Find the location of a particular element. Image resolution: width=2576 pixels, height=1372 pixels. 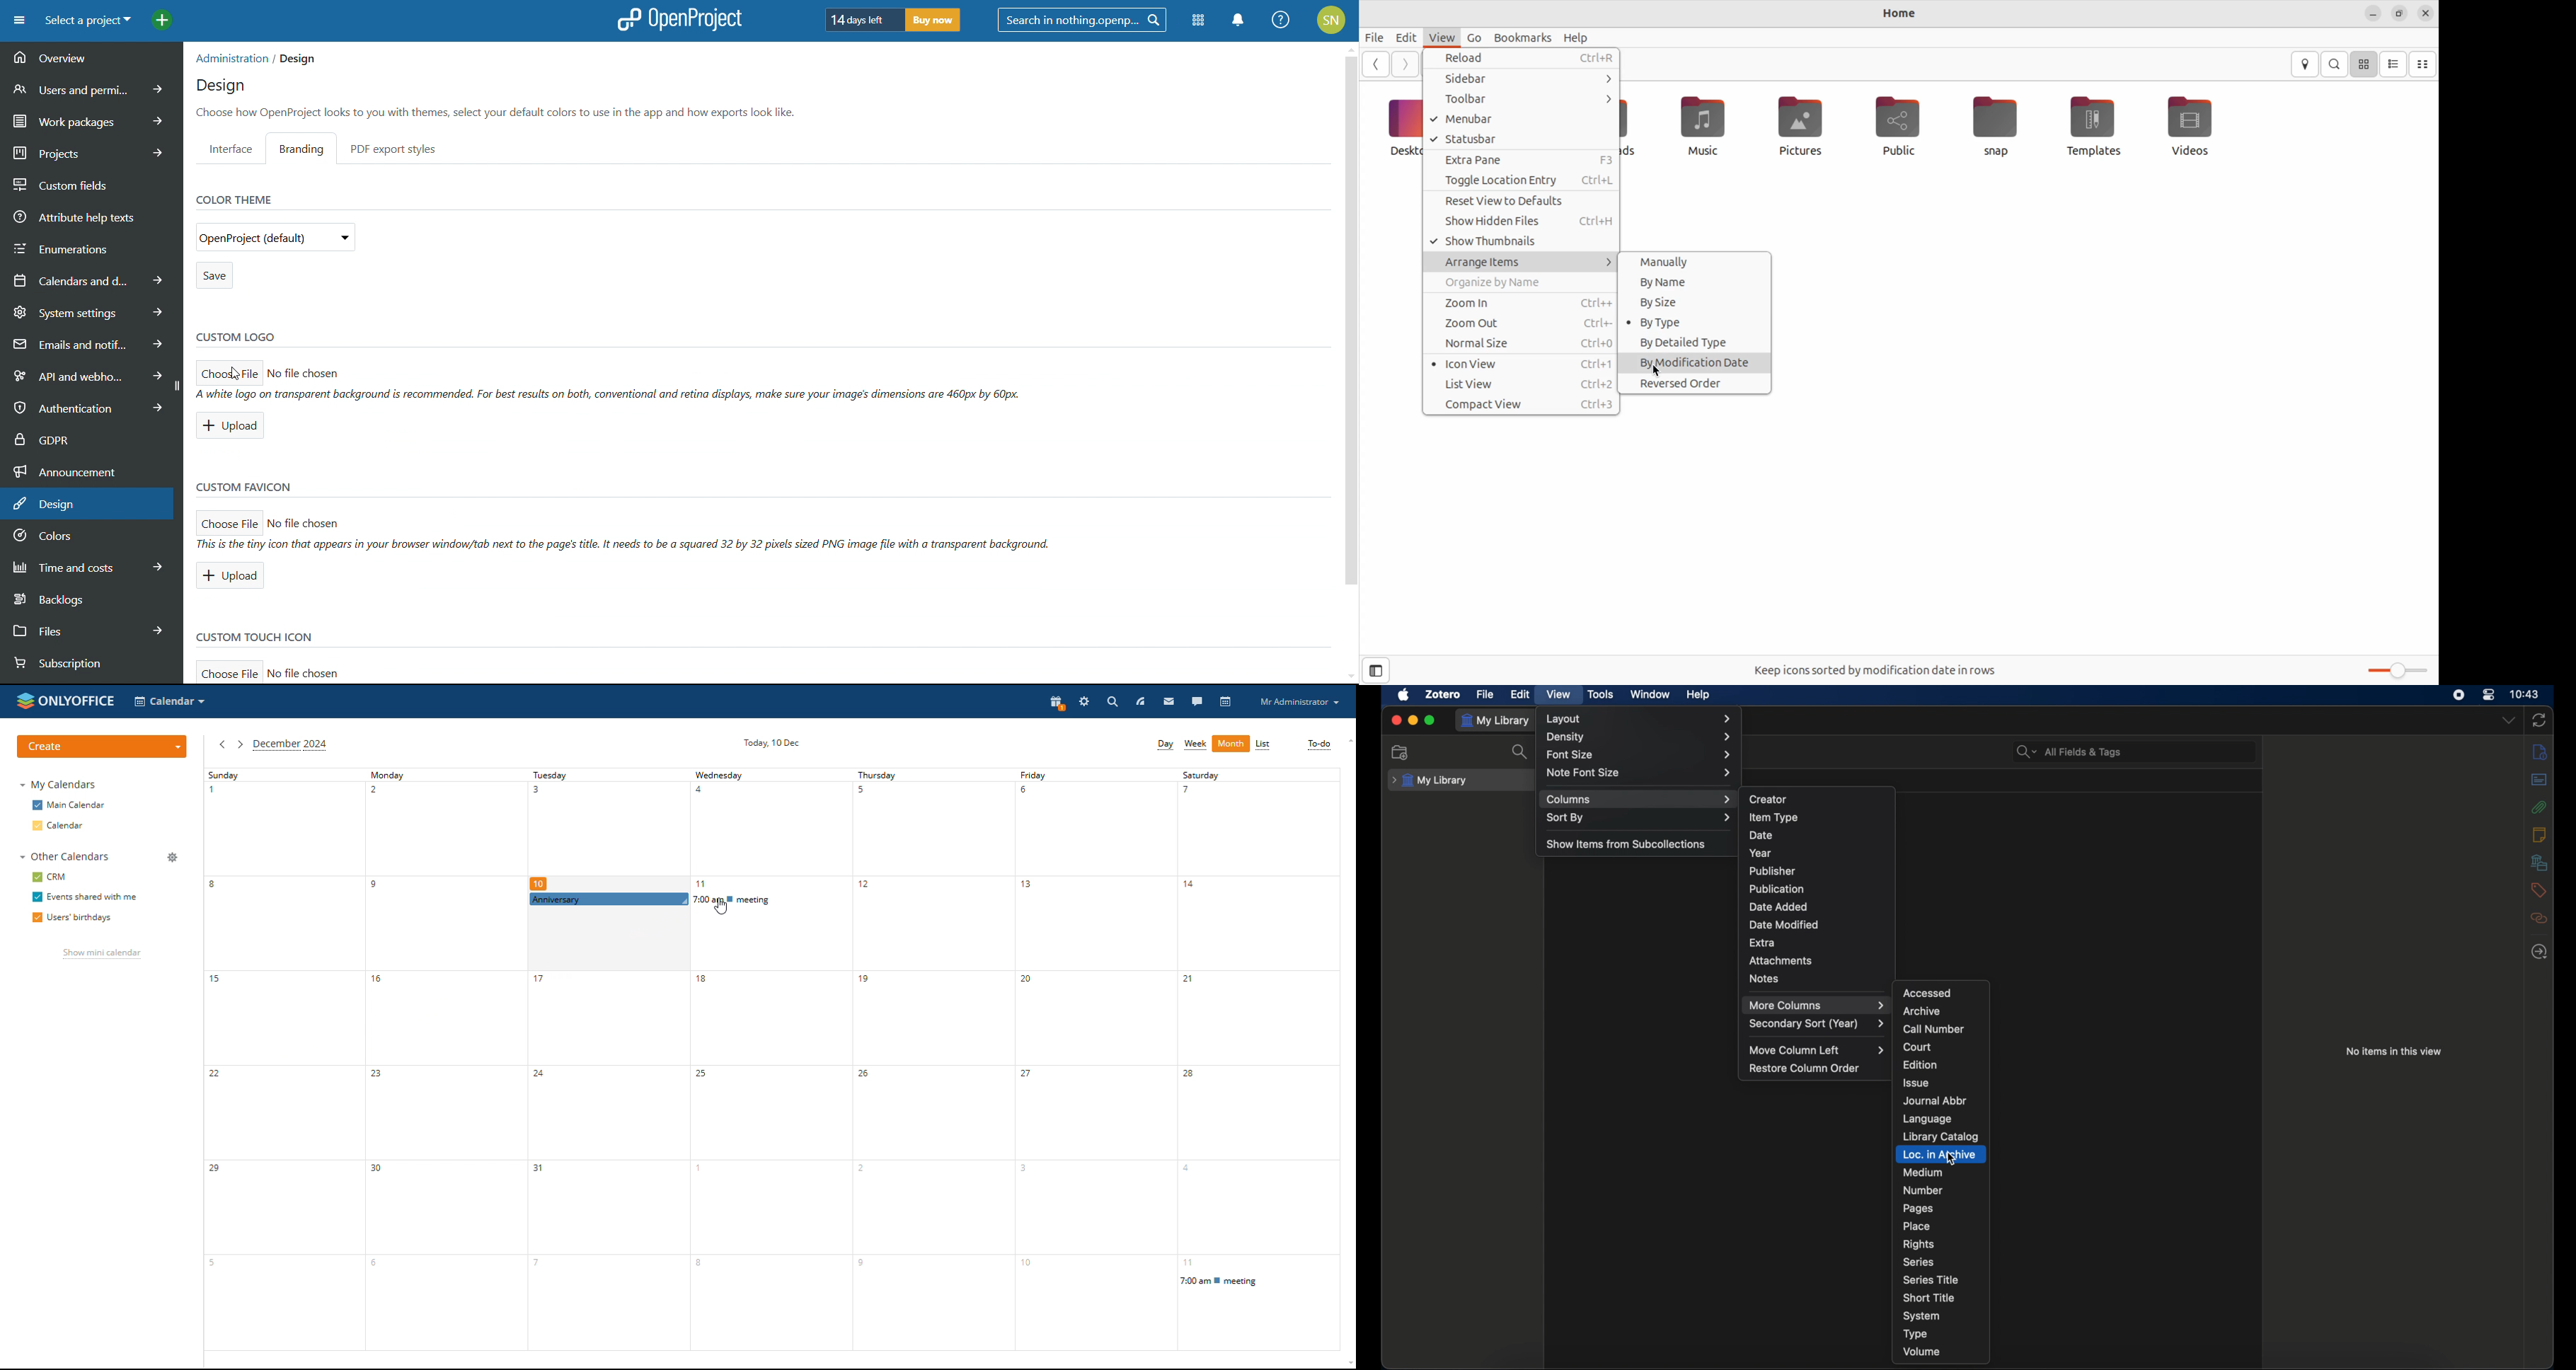

video files is located at coordinates (2193, 124).